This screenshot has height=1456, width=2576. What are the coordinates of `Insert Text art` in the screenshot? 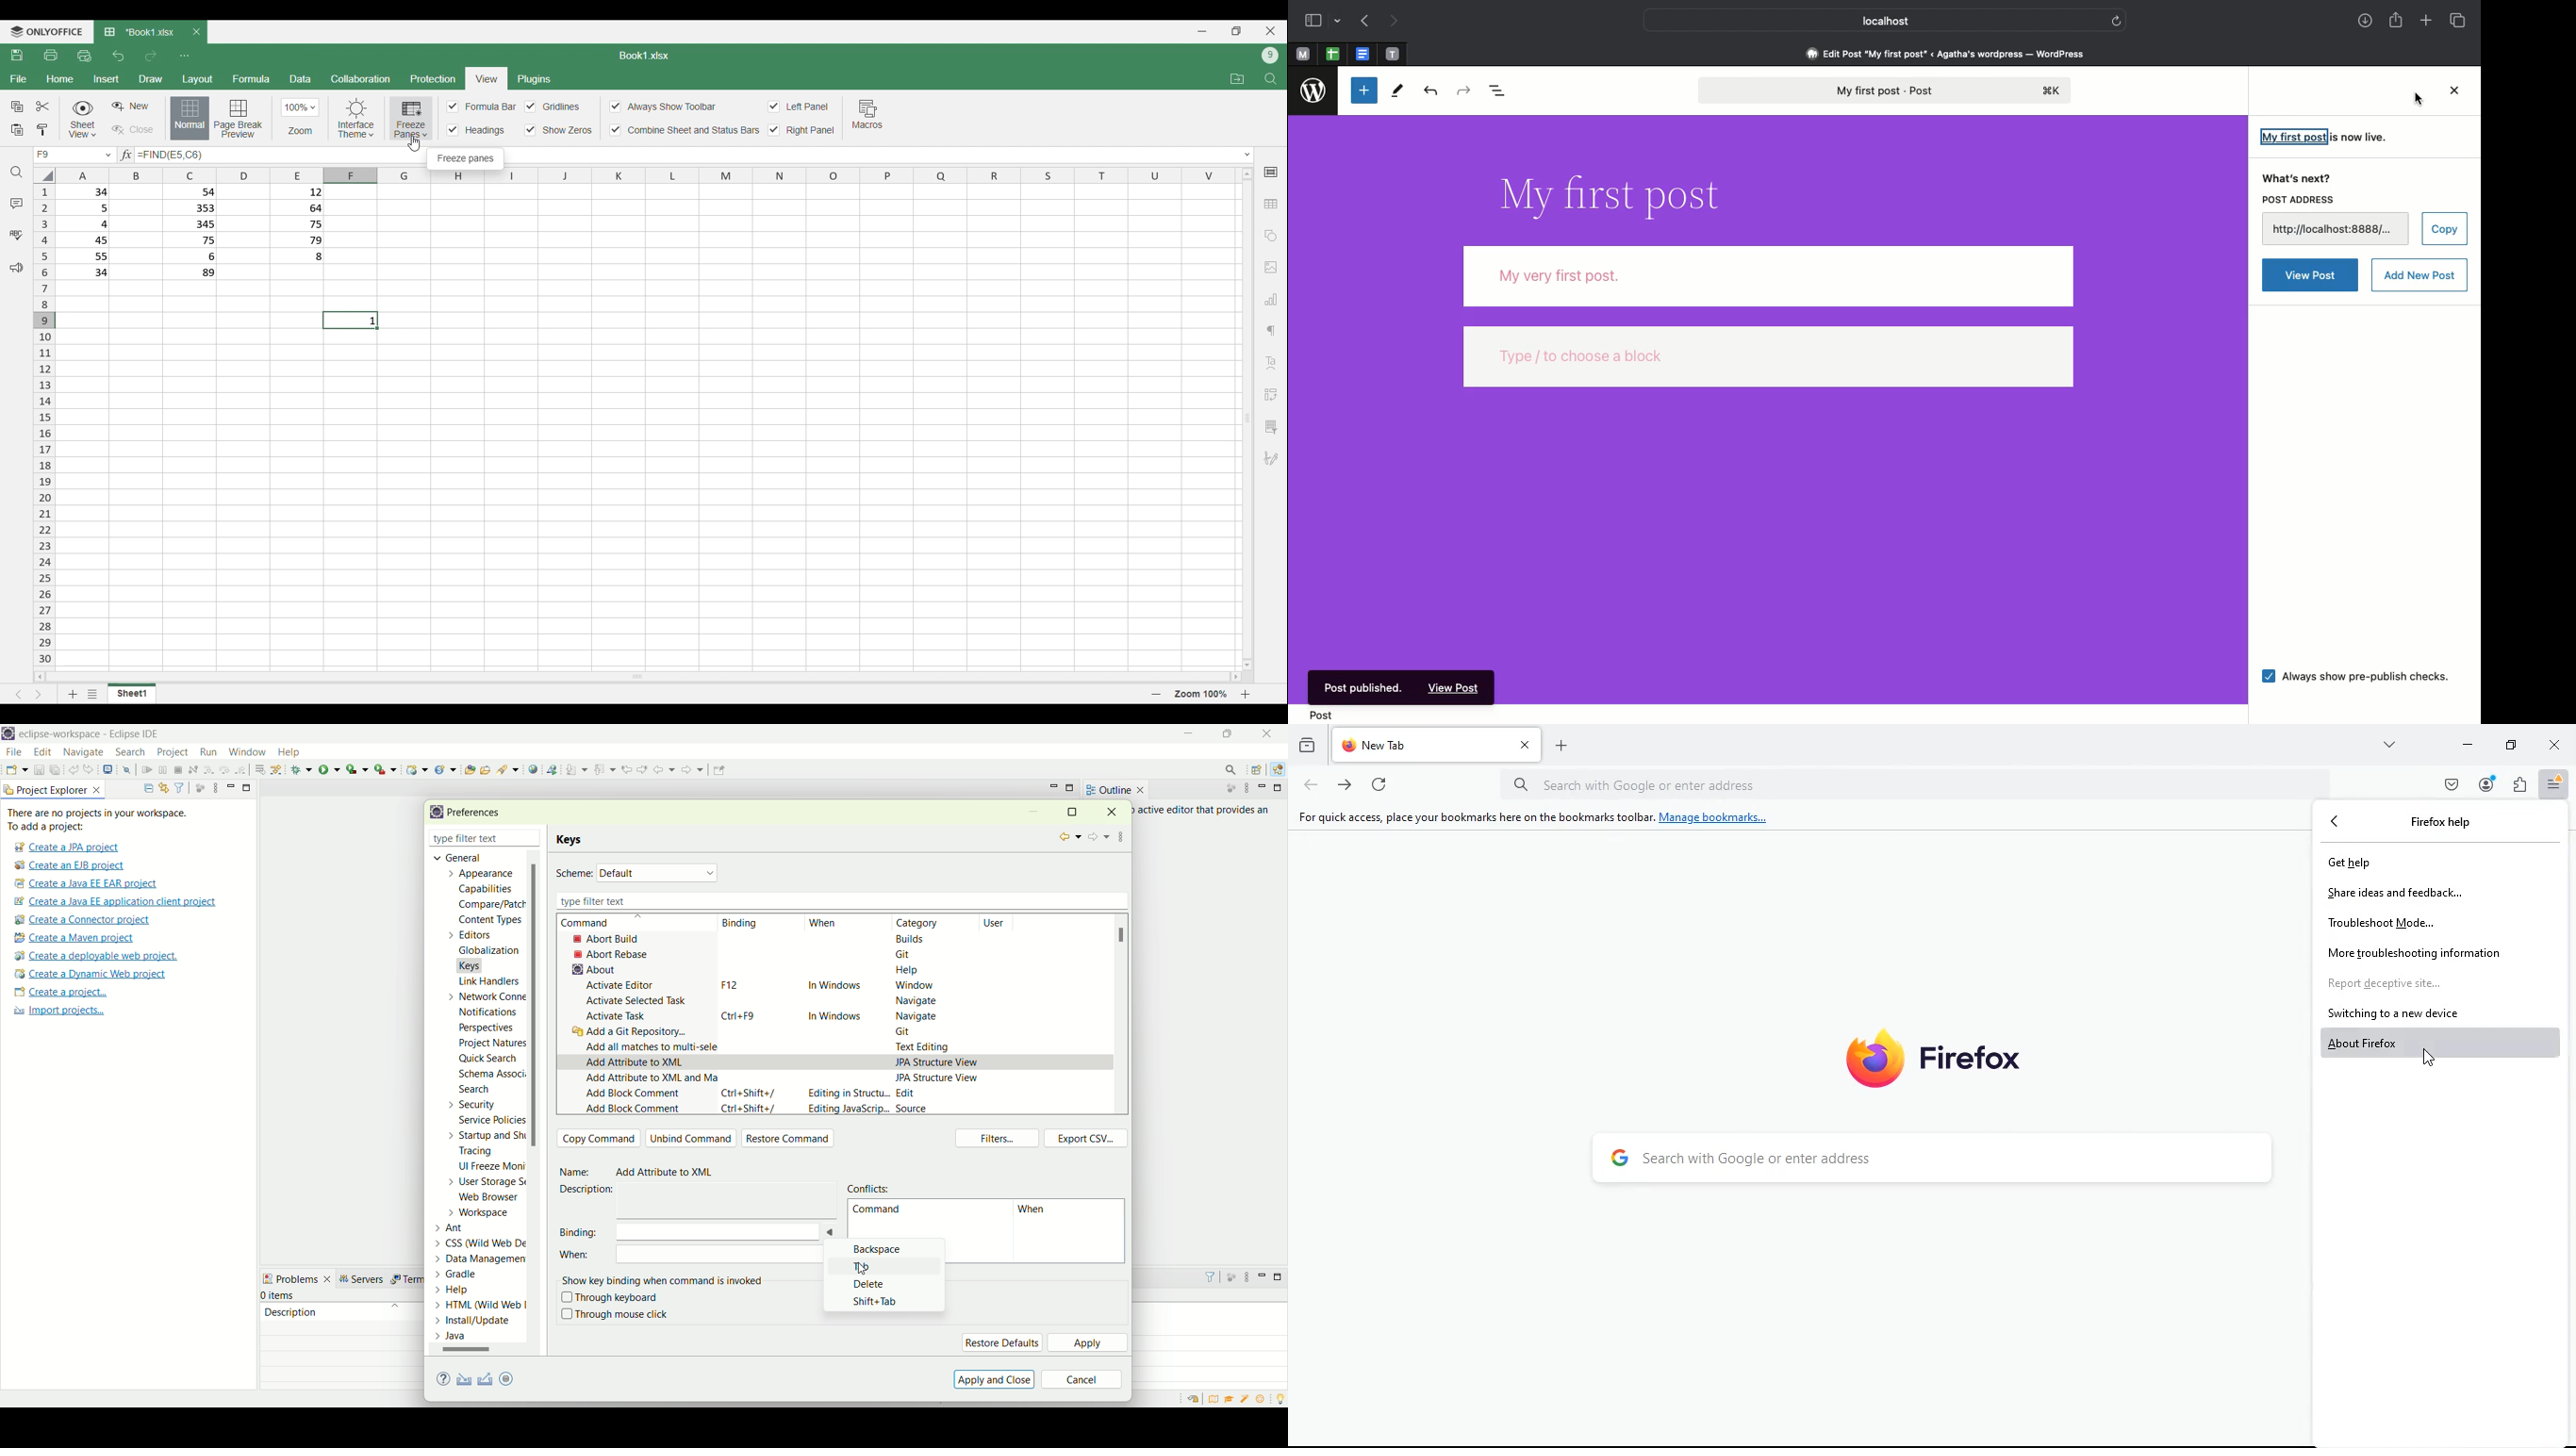 It's located at (1271, 363).